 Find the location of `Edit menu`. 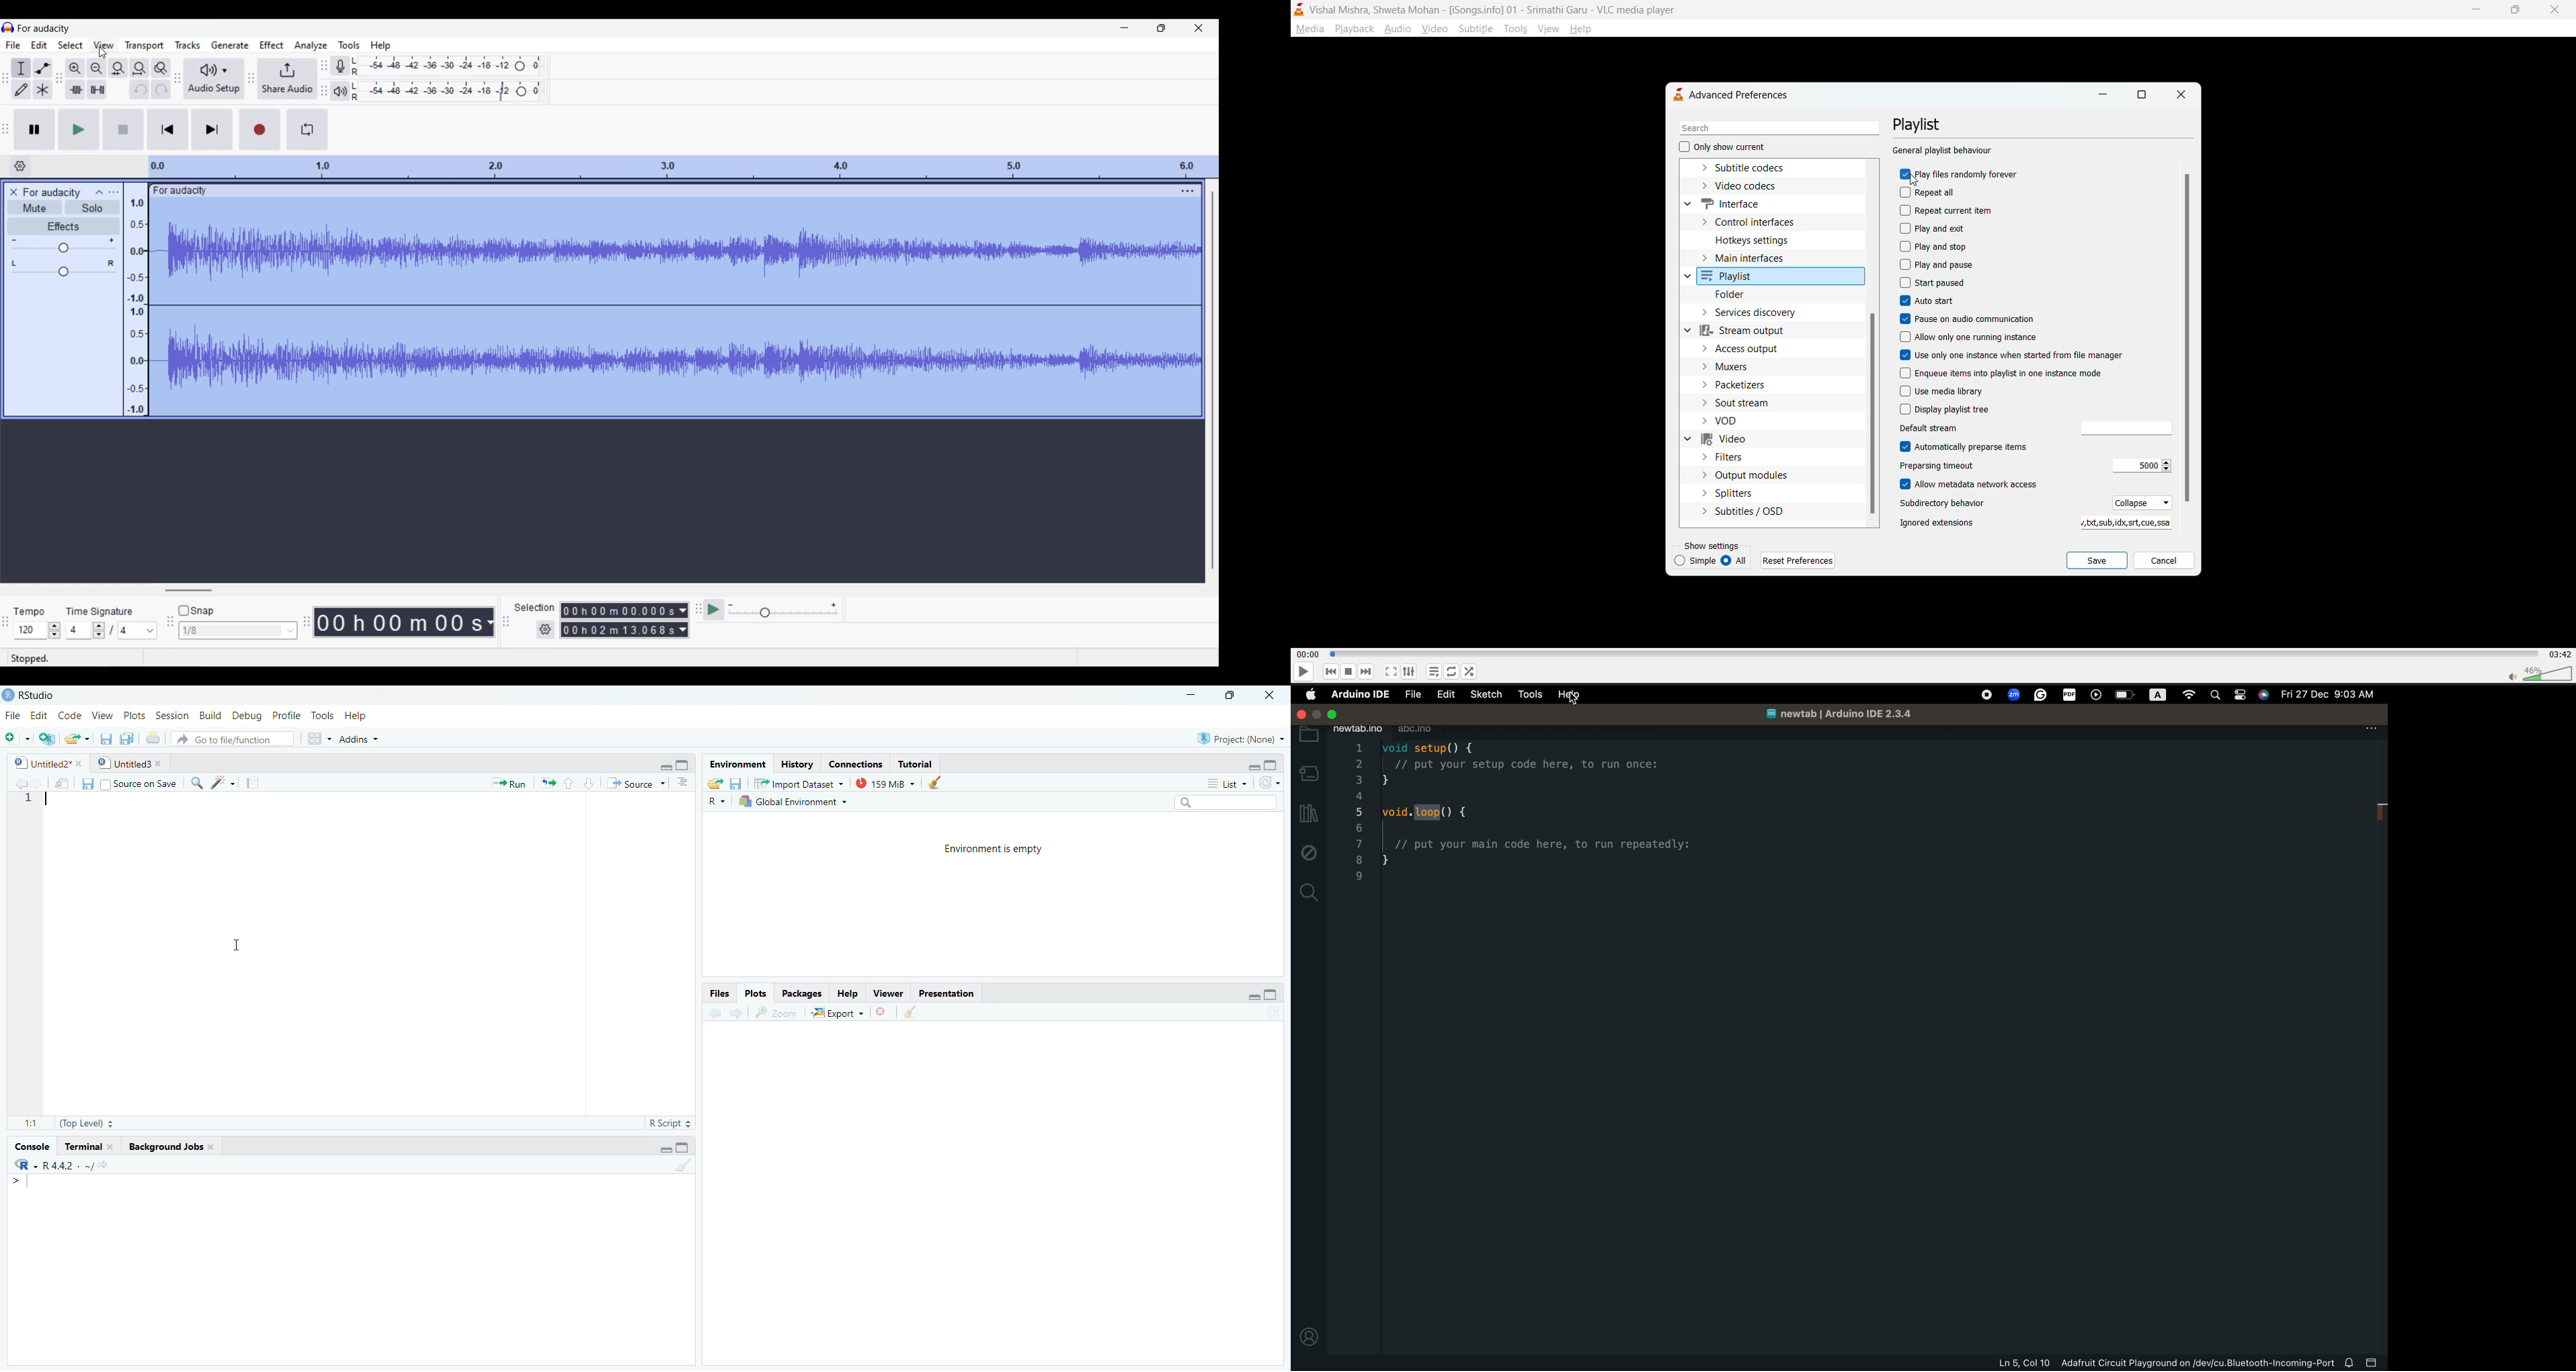

Edit menu is located at coordinates (39, 45).